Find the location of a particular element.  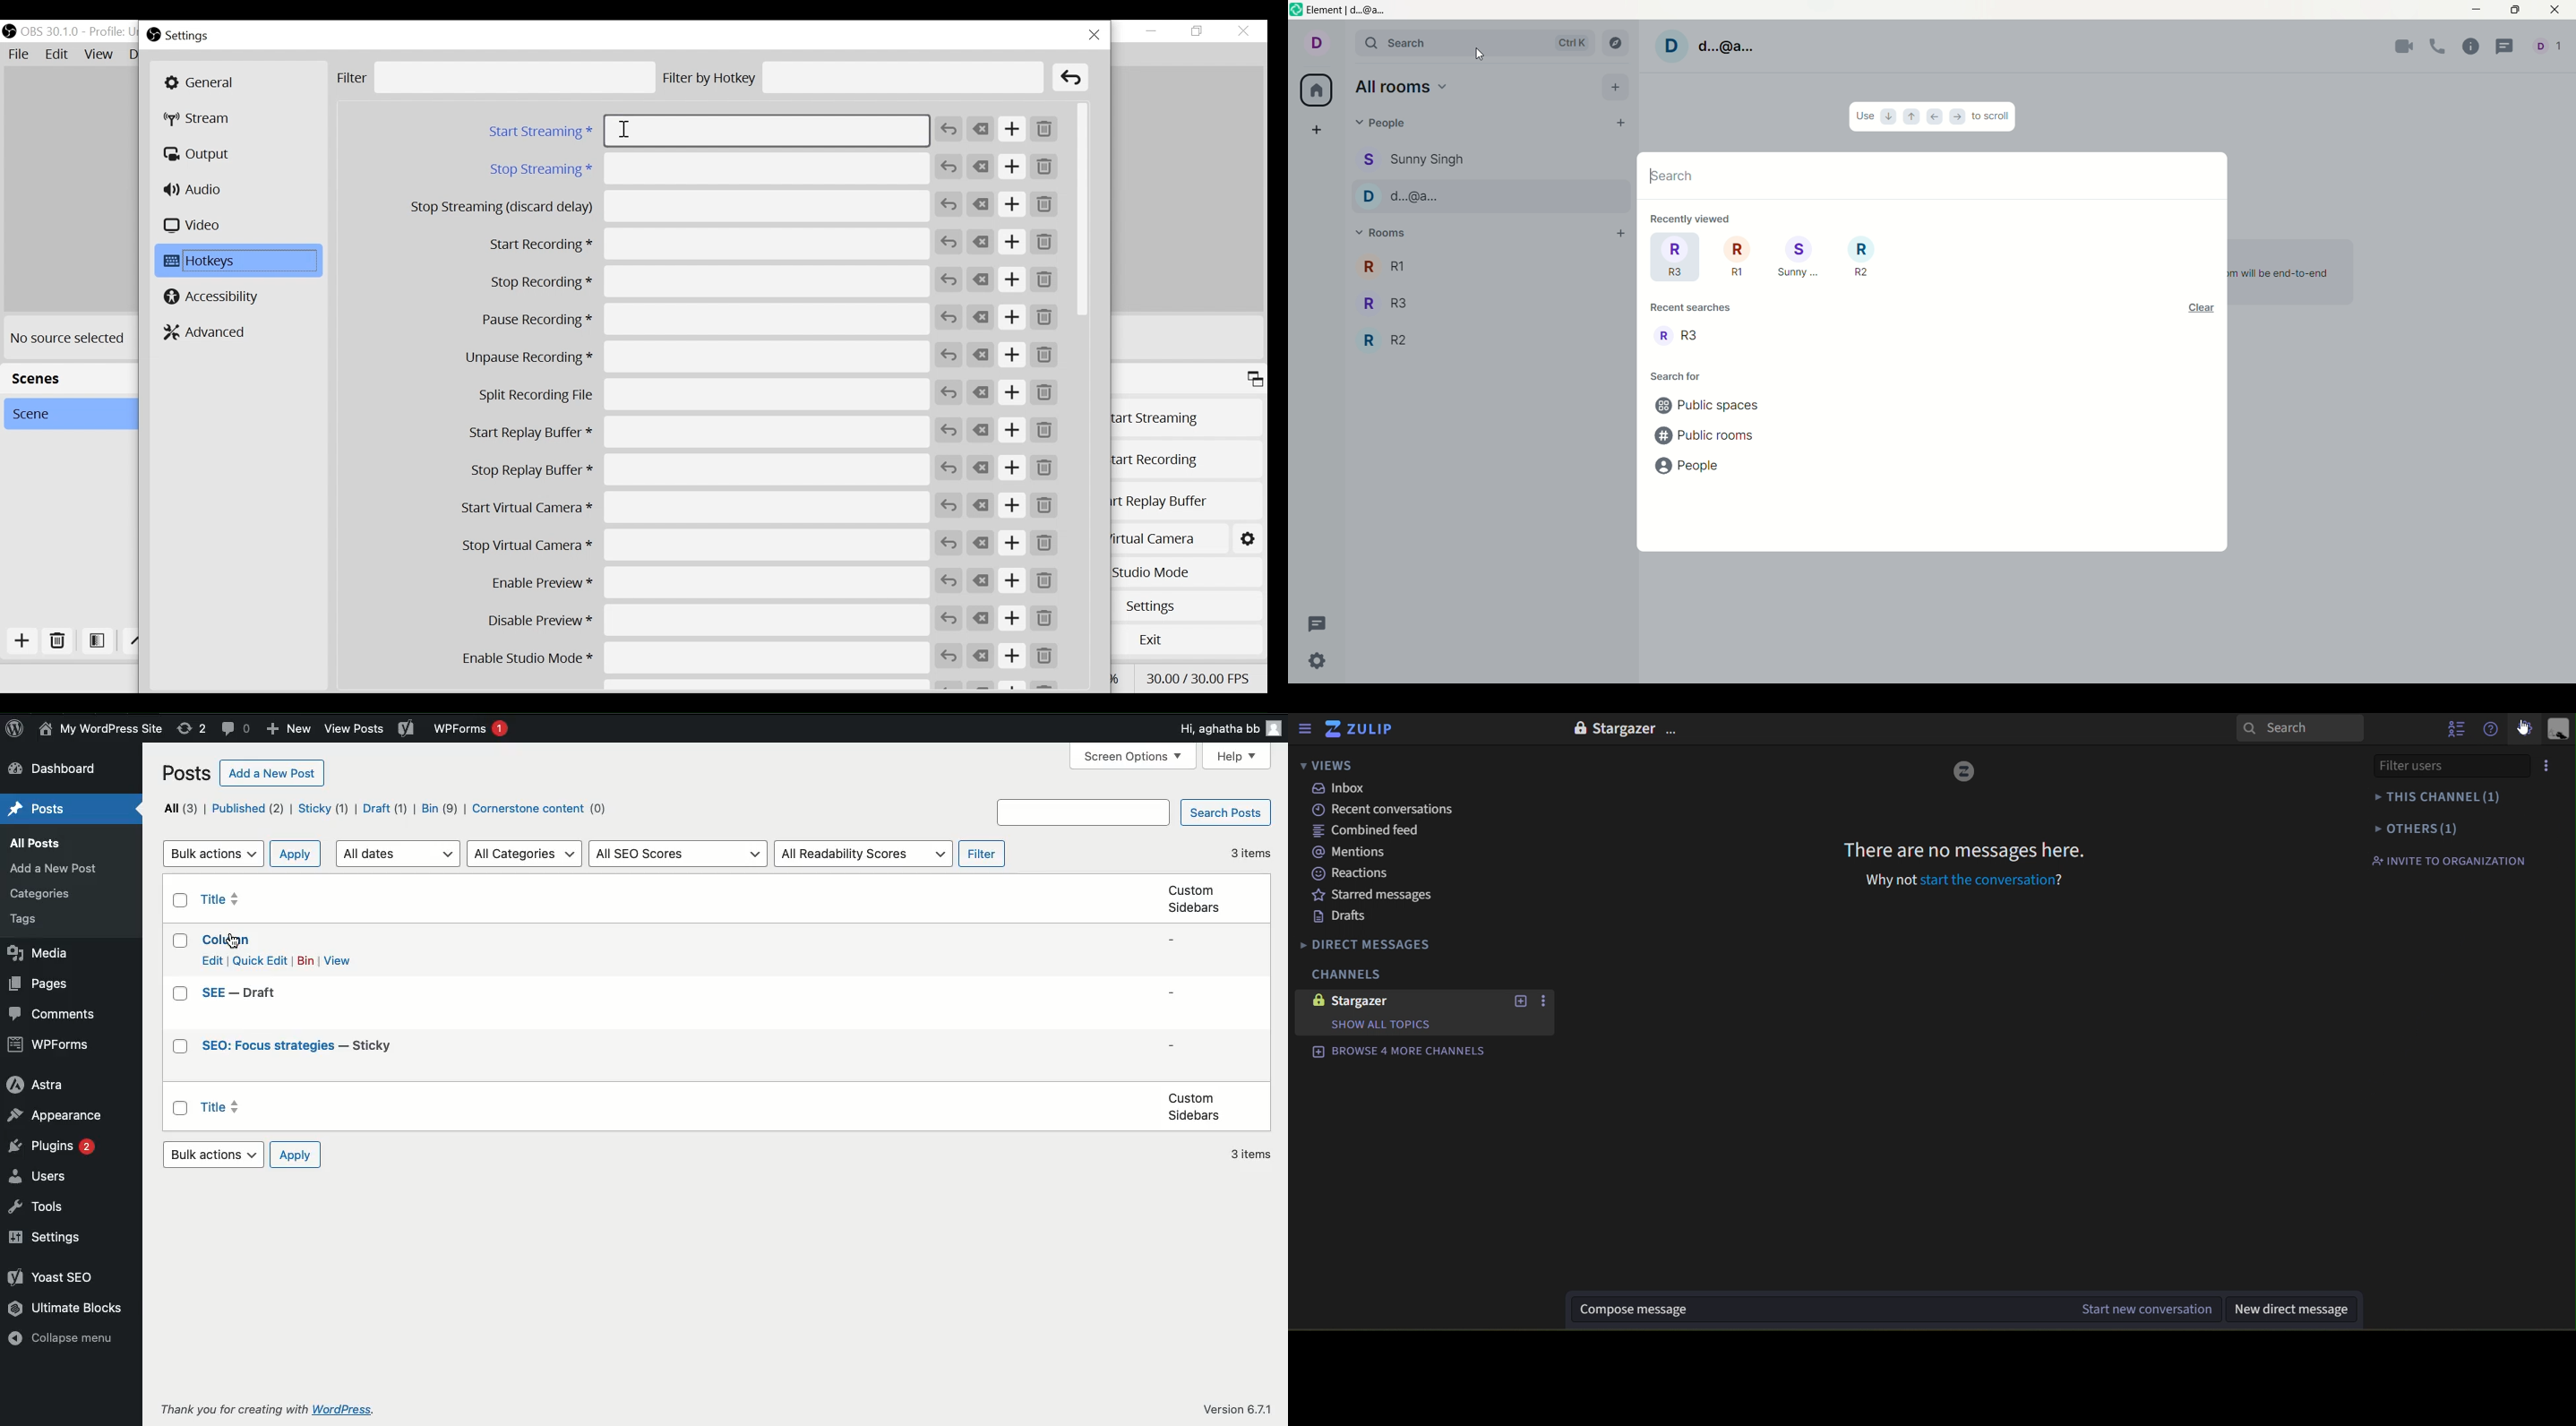

Revert is located at coordinates (949, 167).